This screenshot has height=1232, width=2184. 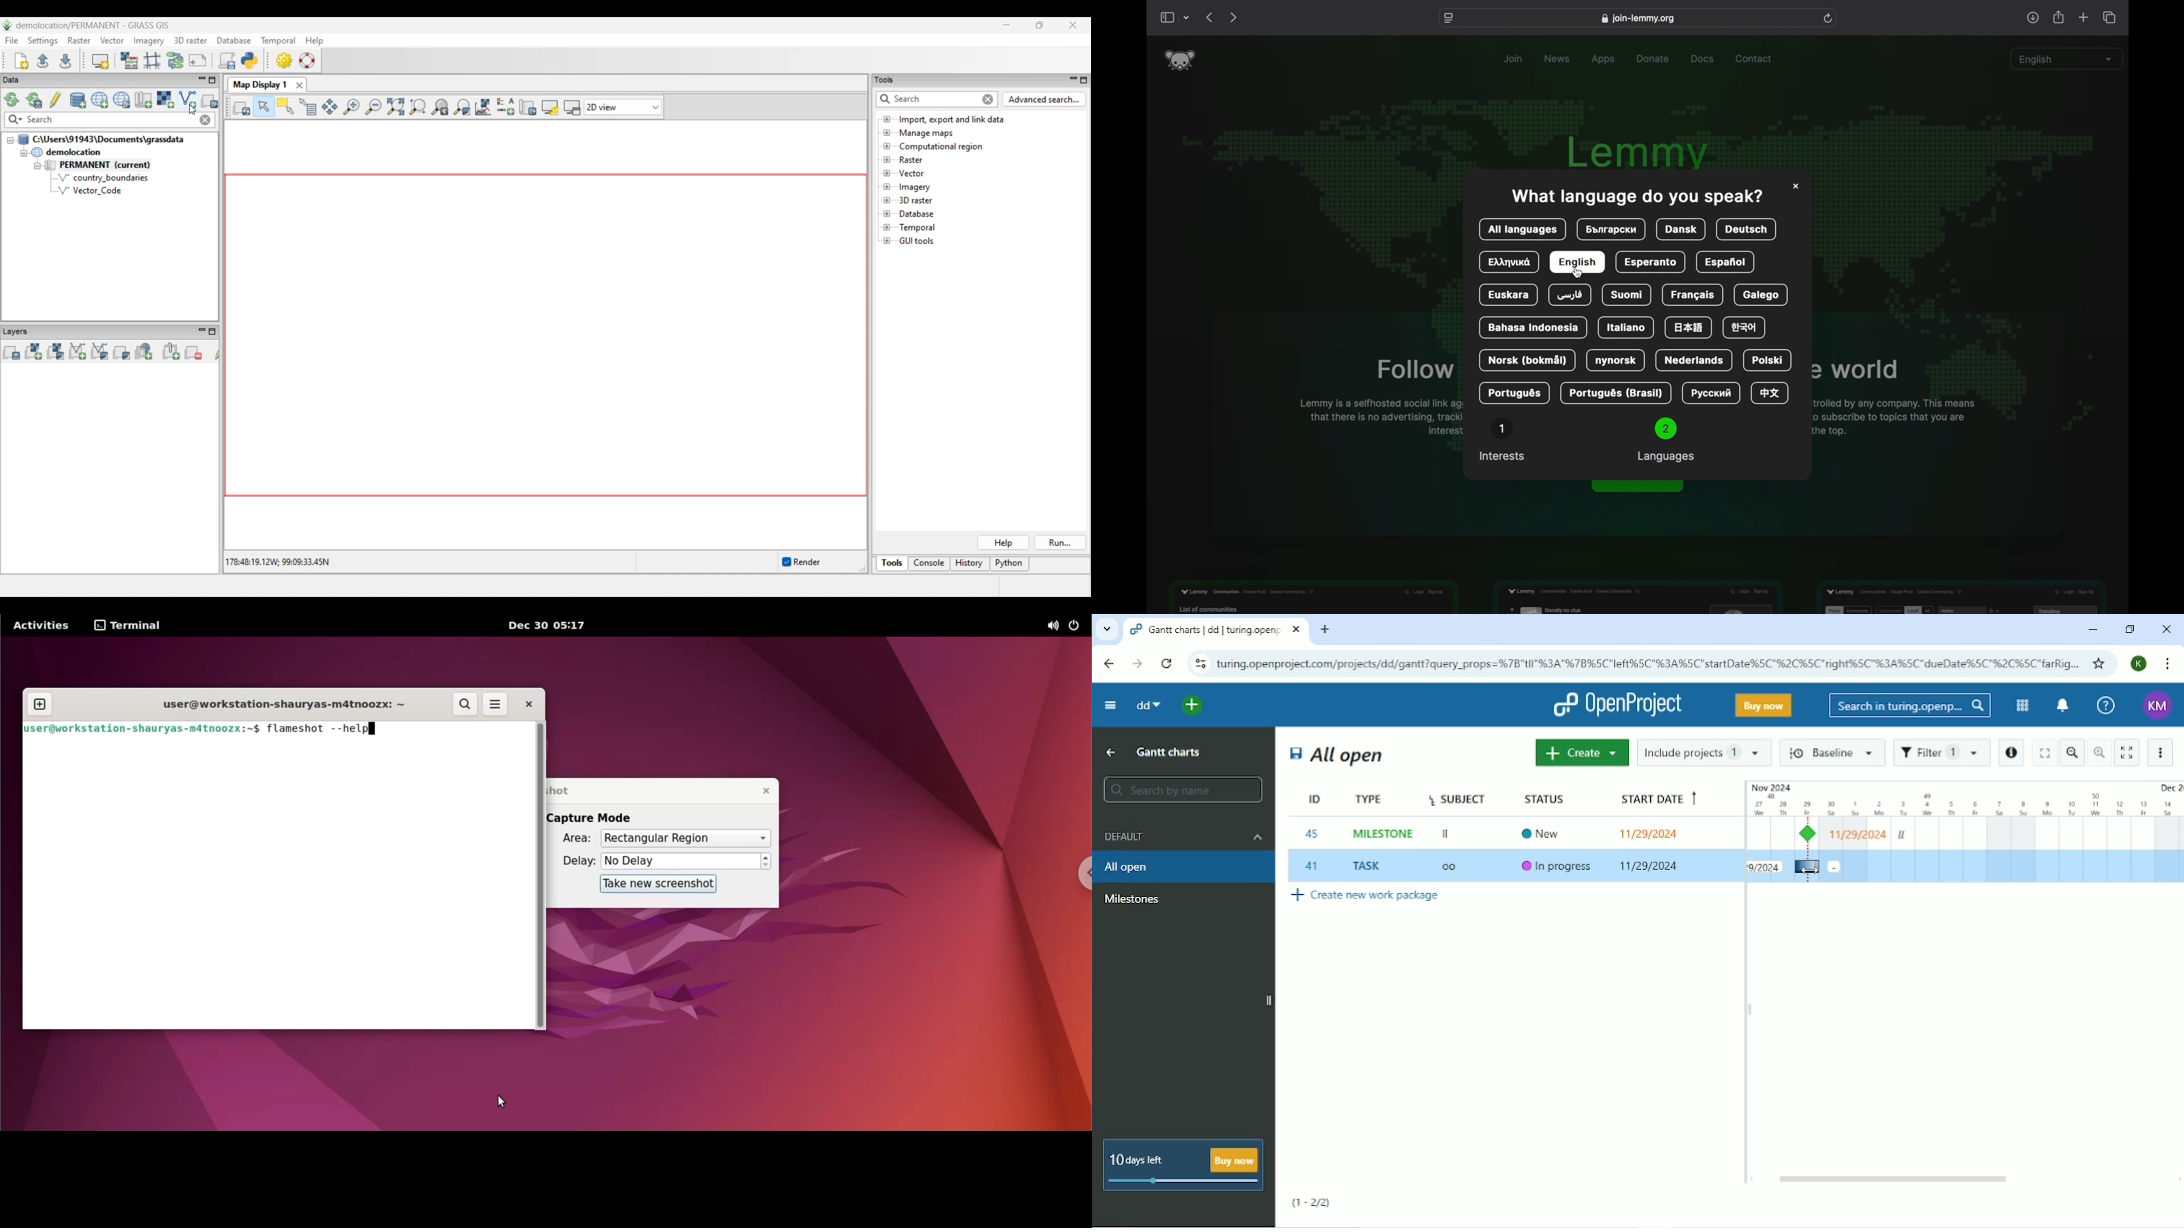 I want to click on italiano, so click(x=1625, y=327).